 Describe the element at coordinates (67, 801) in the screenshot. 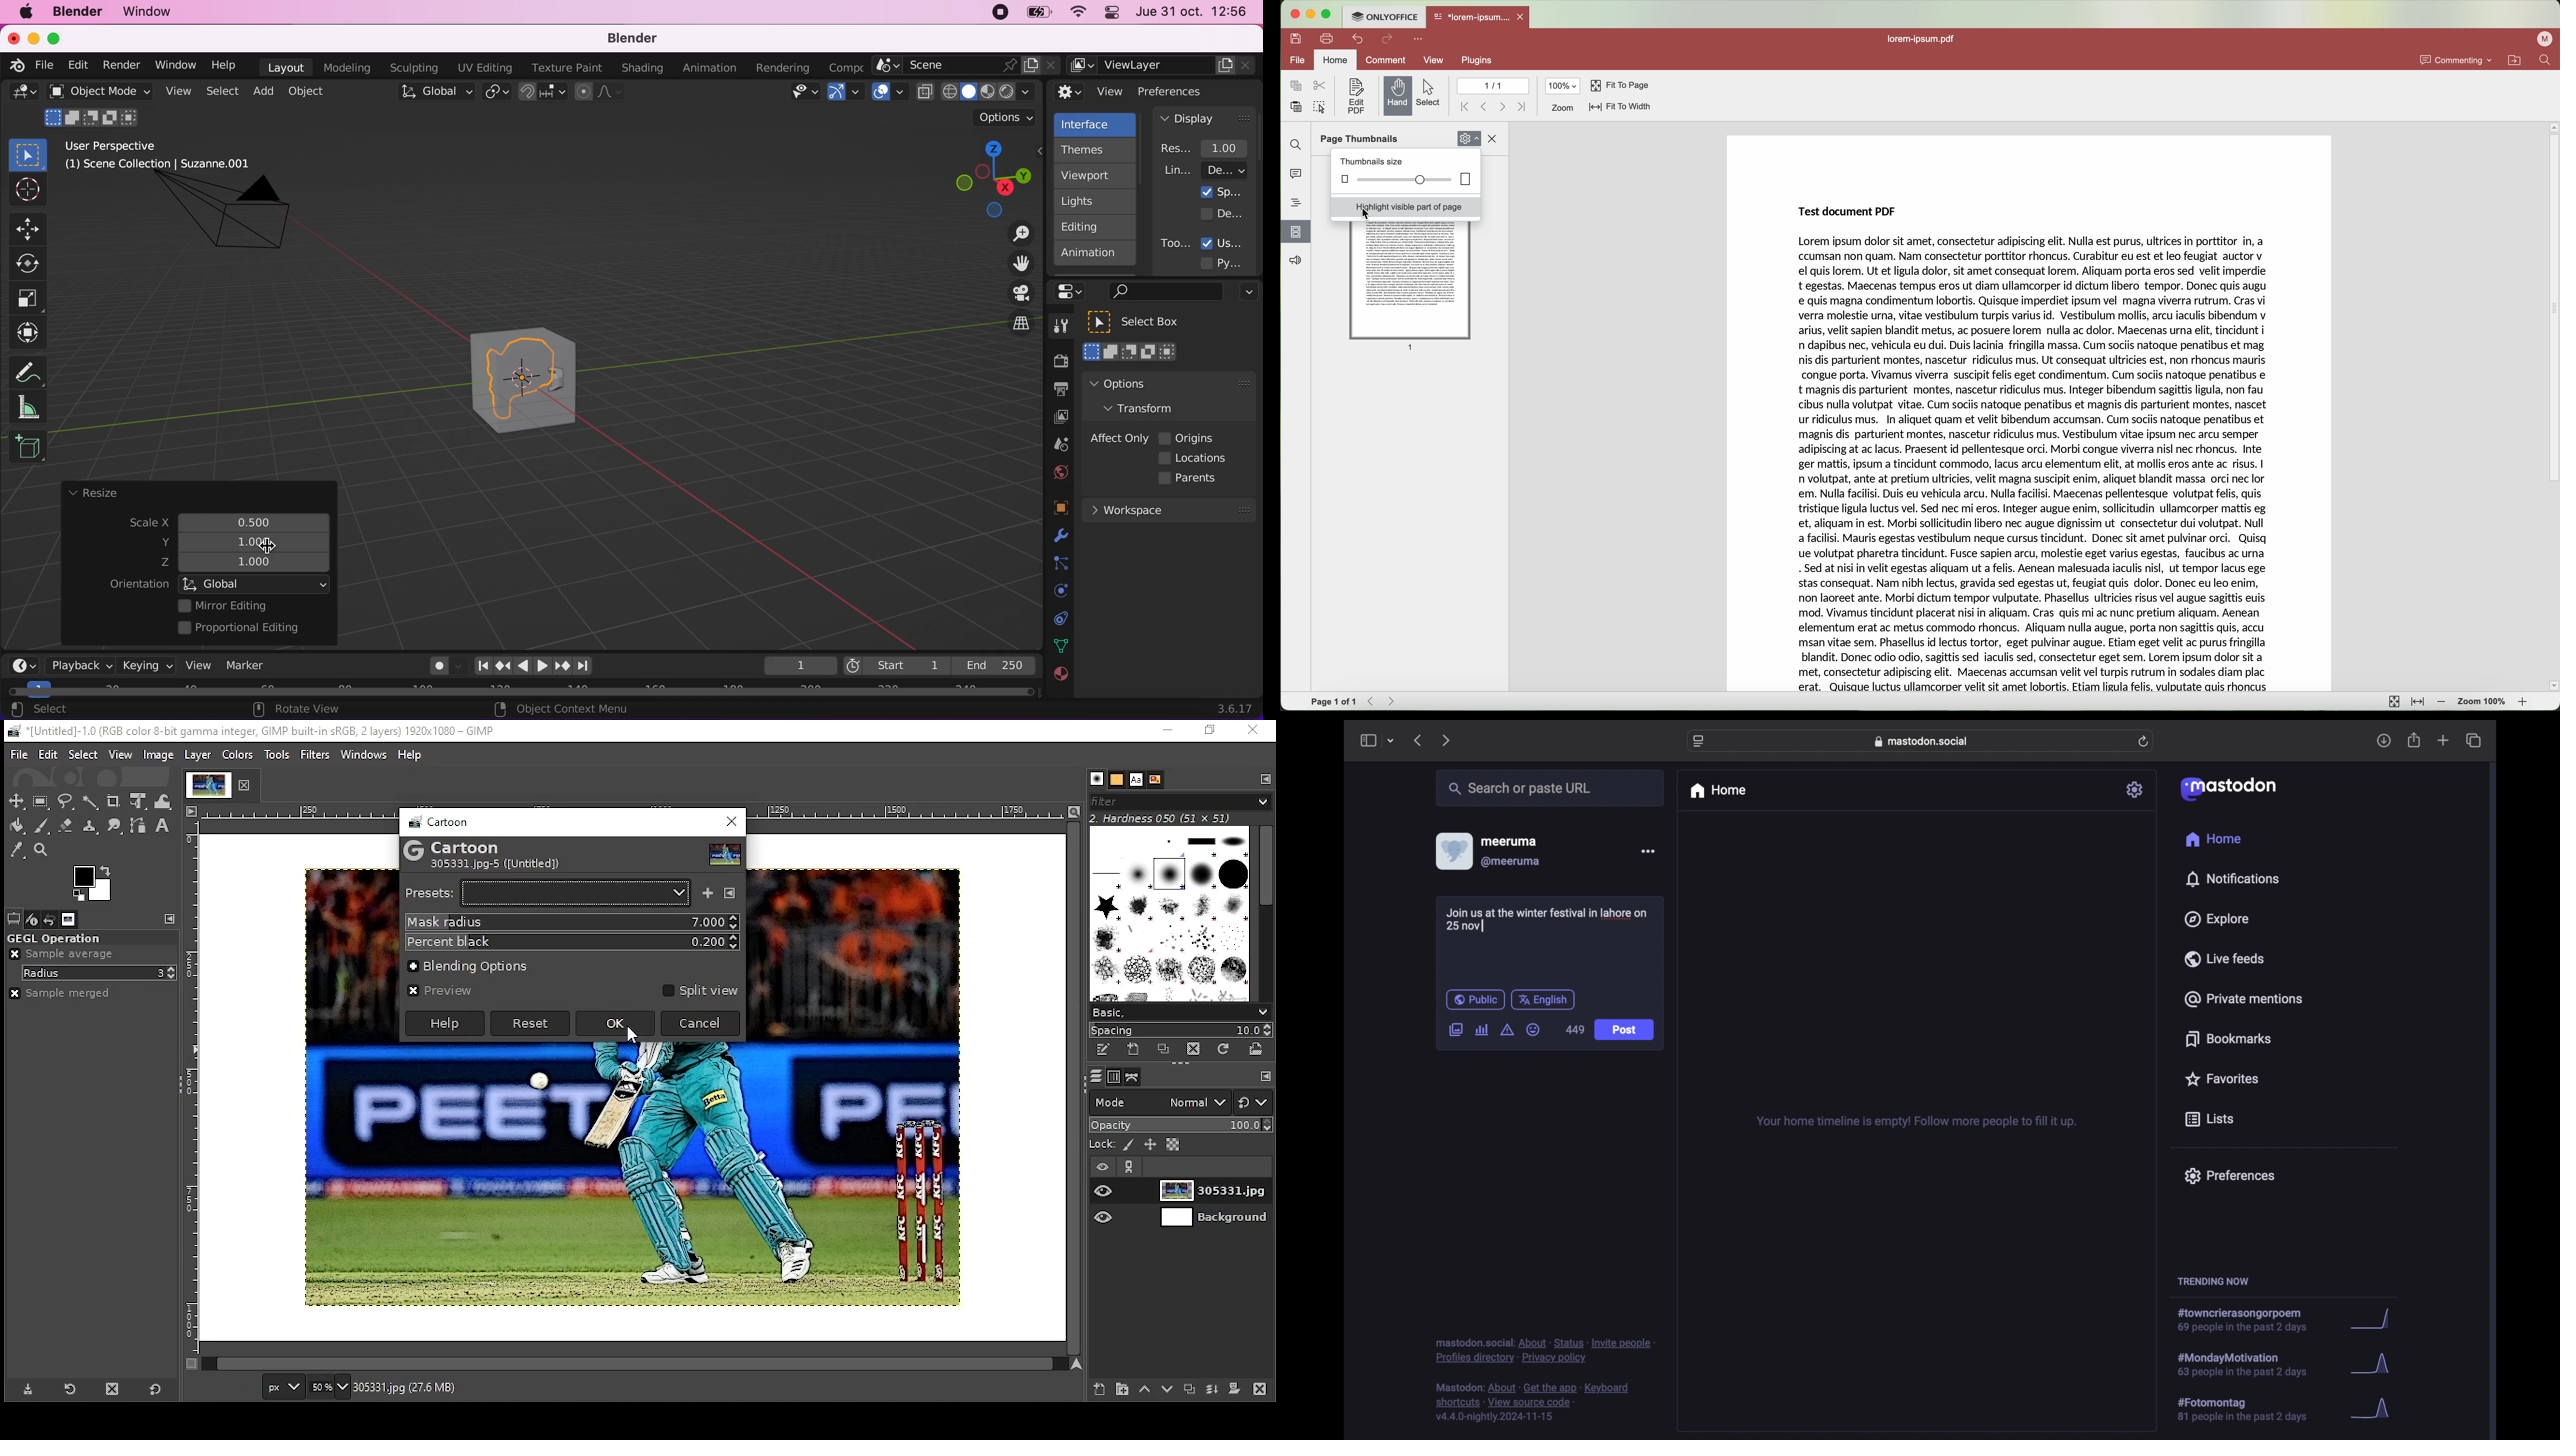

I see `free selection tool` at that location.